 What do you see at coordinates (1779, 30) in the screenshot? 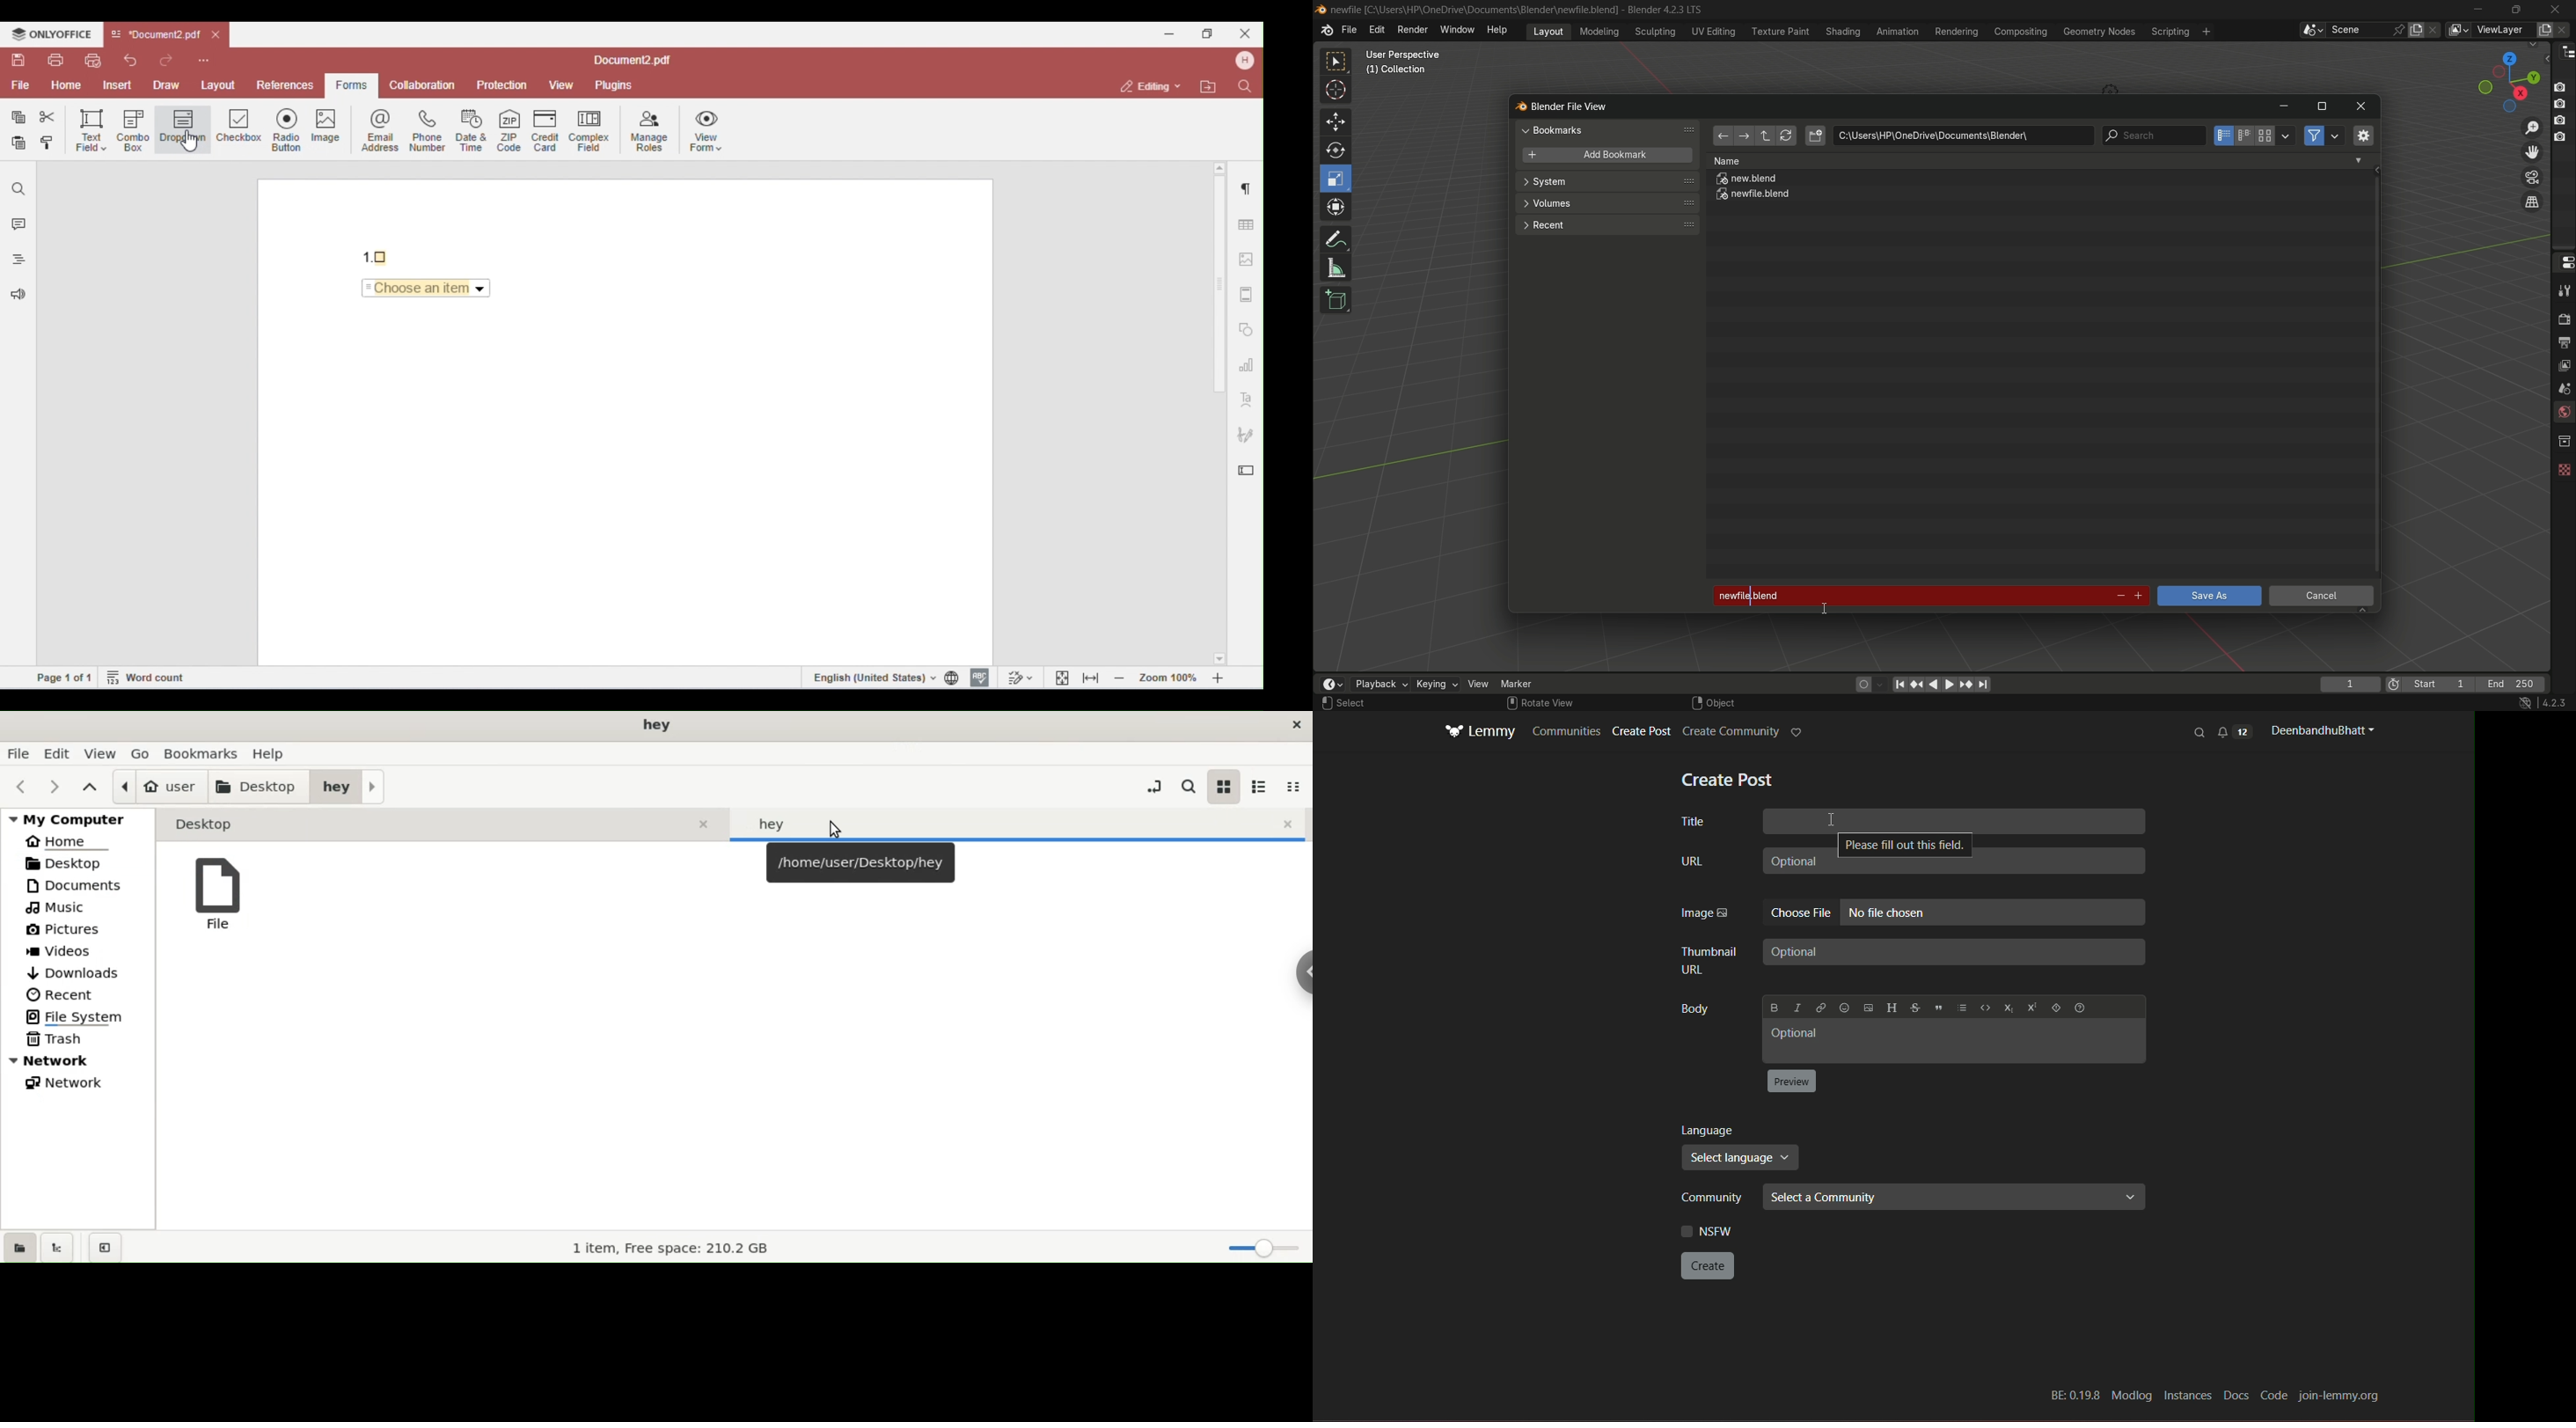
I see `texture paint menu` at bounding box center [1779, 30].